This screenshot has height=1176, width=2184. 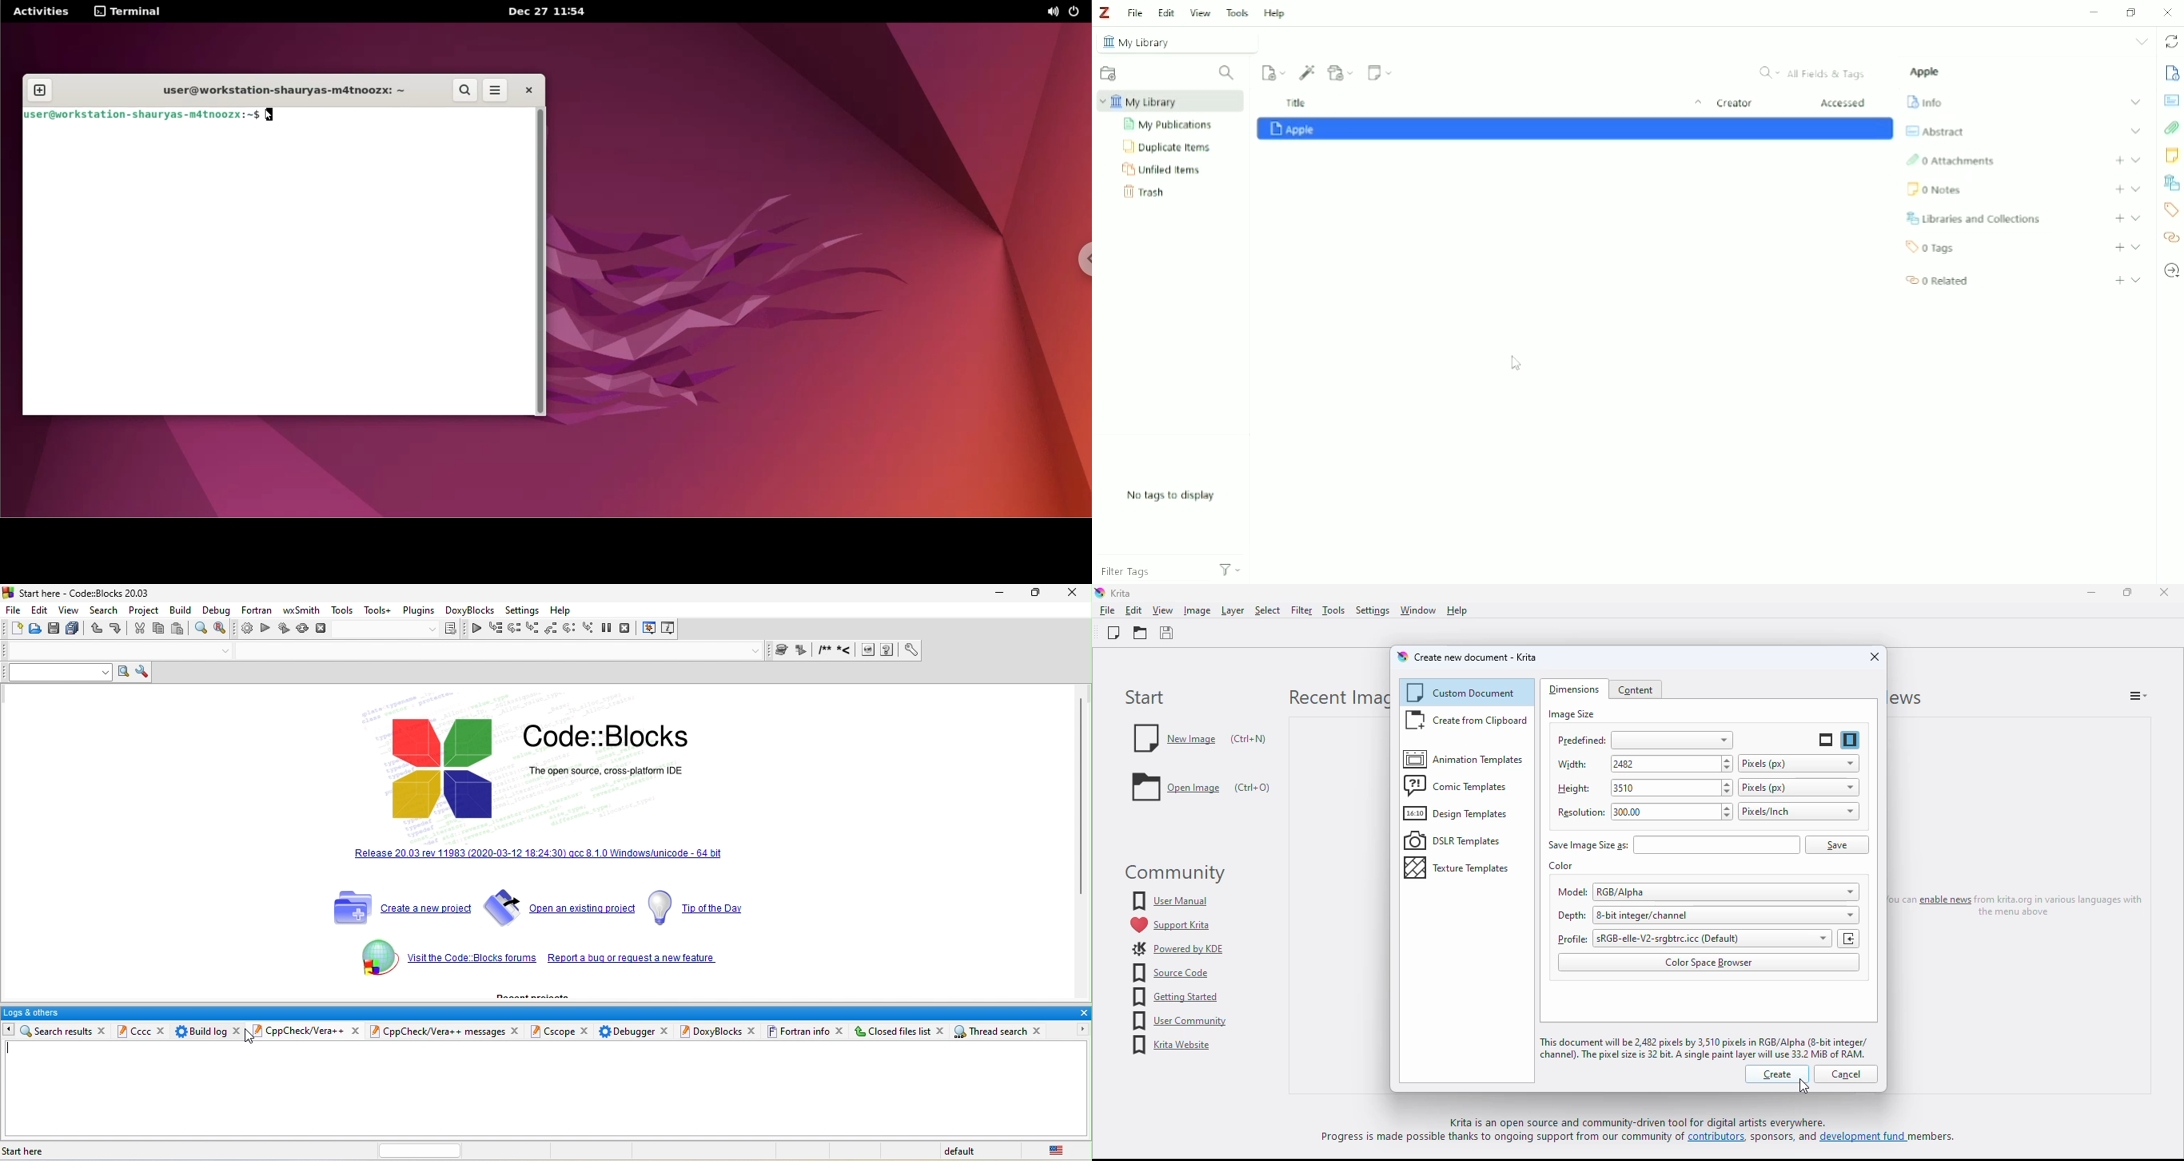 What do you see at coordinates (396, 905) in the screenshot?
I see `create a new window` at bounding box center [396, 905].